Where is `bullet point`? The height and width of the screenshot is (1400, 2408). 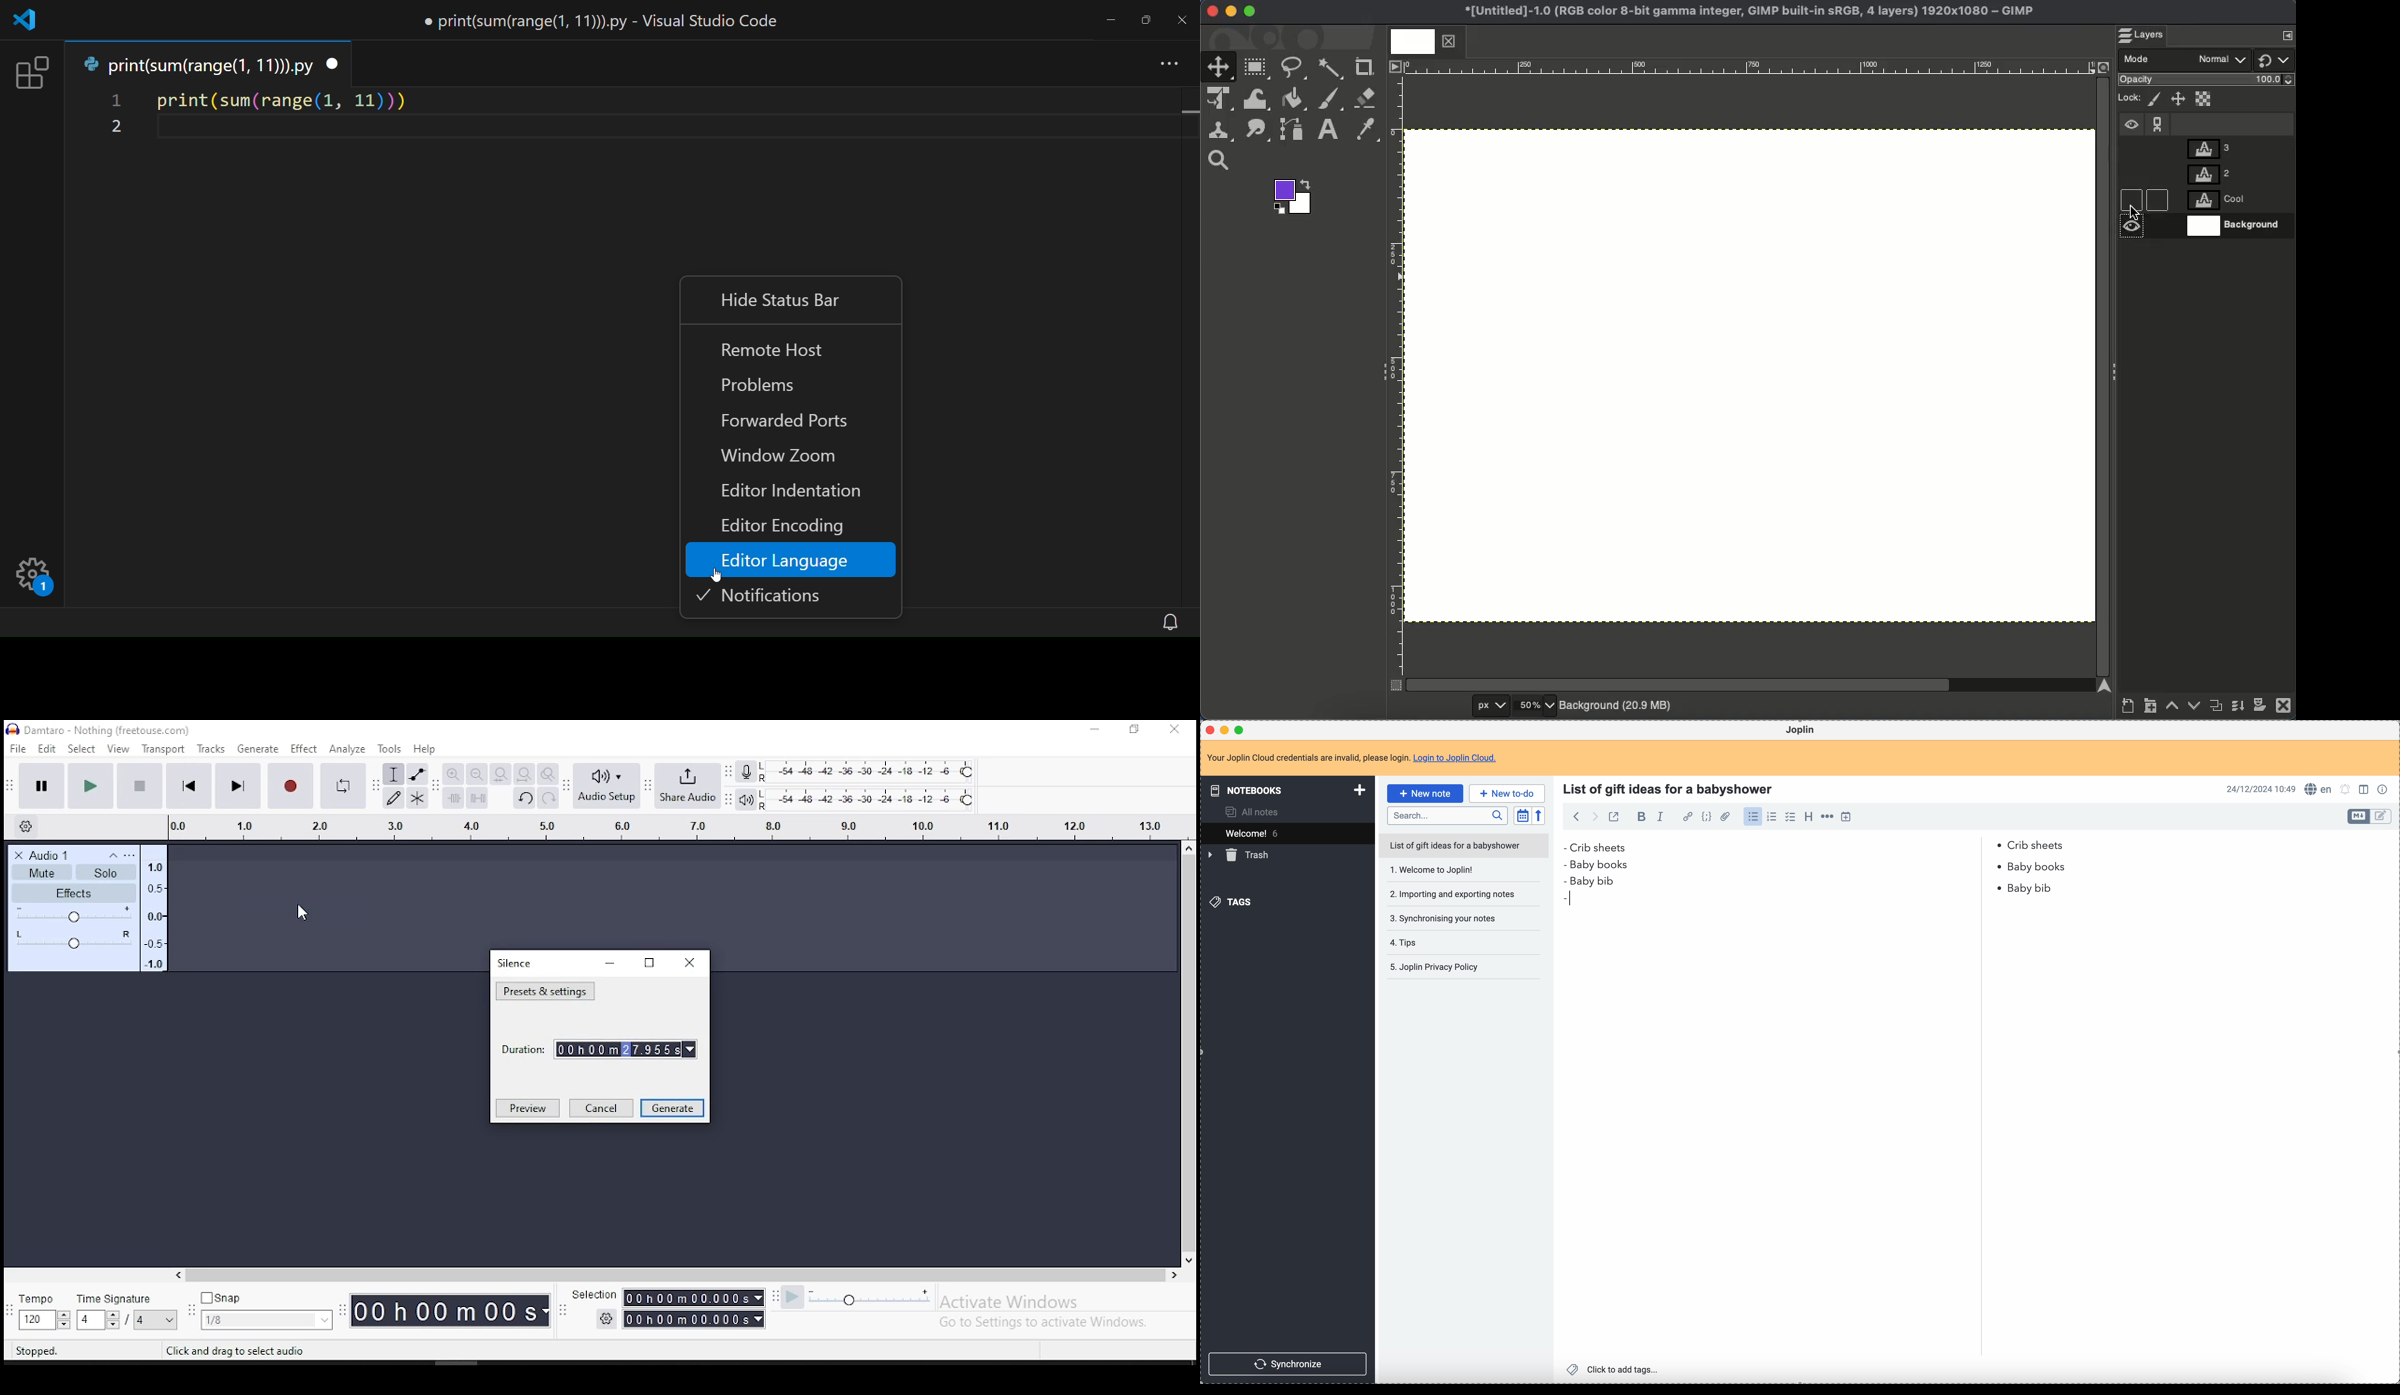
bullet point is located at coordinates (1564, 848).